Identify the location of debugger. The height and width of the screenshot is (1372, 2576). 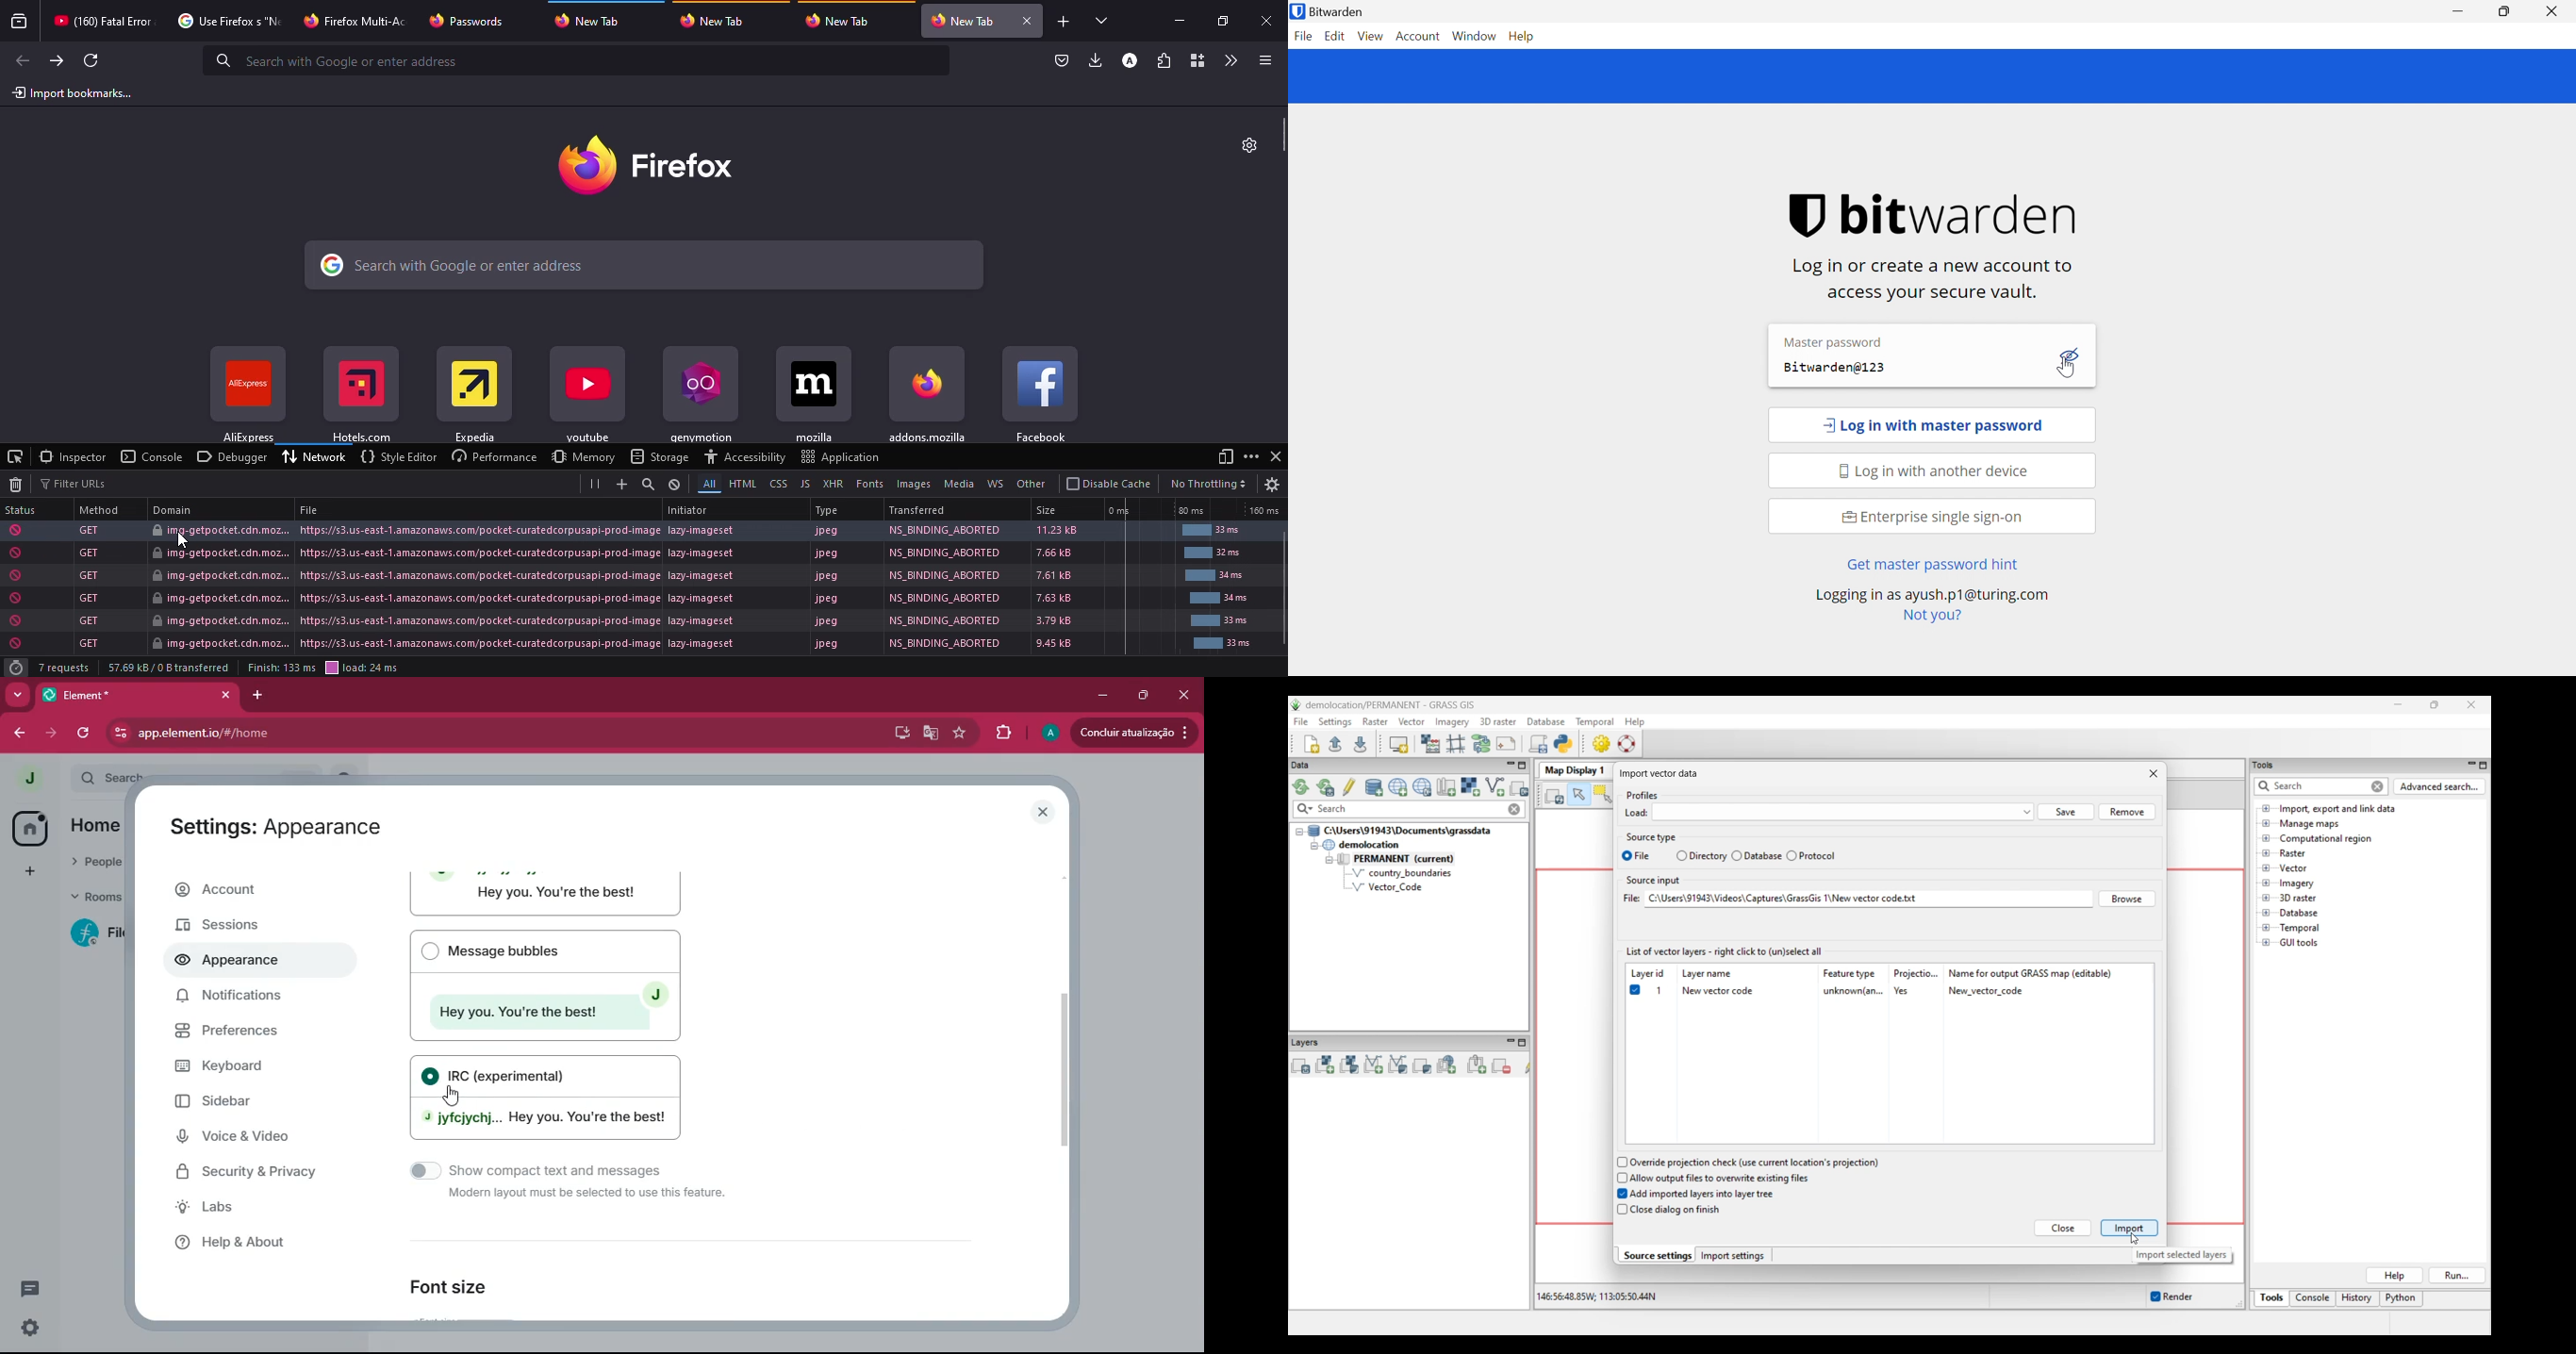
(232, 455).